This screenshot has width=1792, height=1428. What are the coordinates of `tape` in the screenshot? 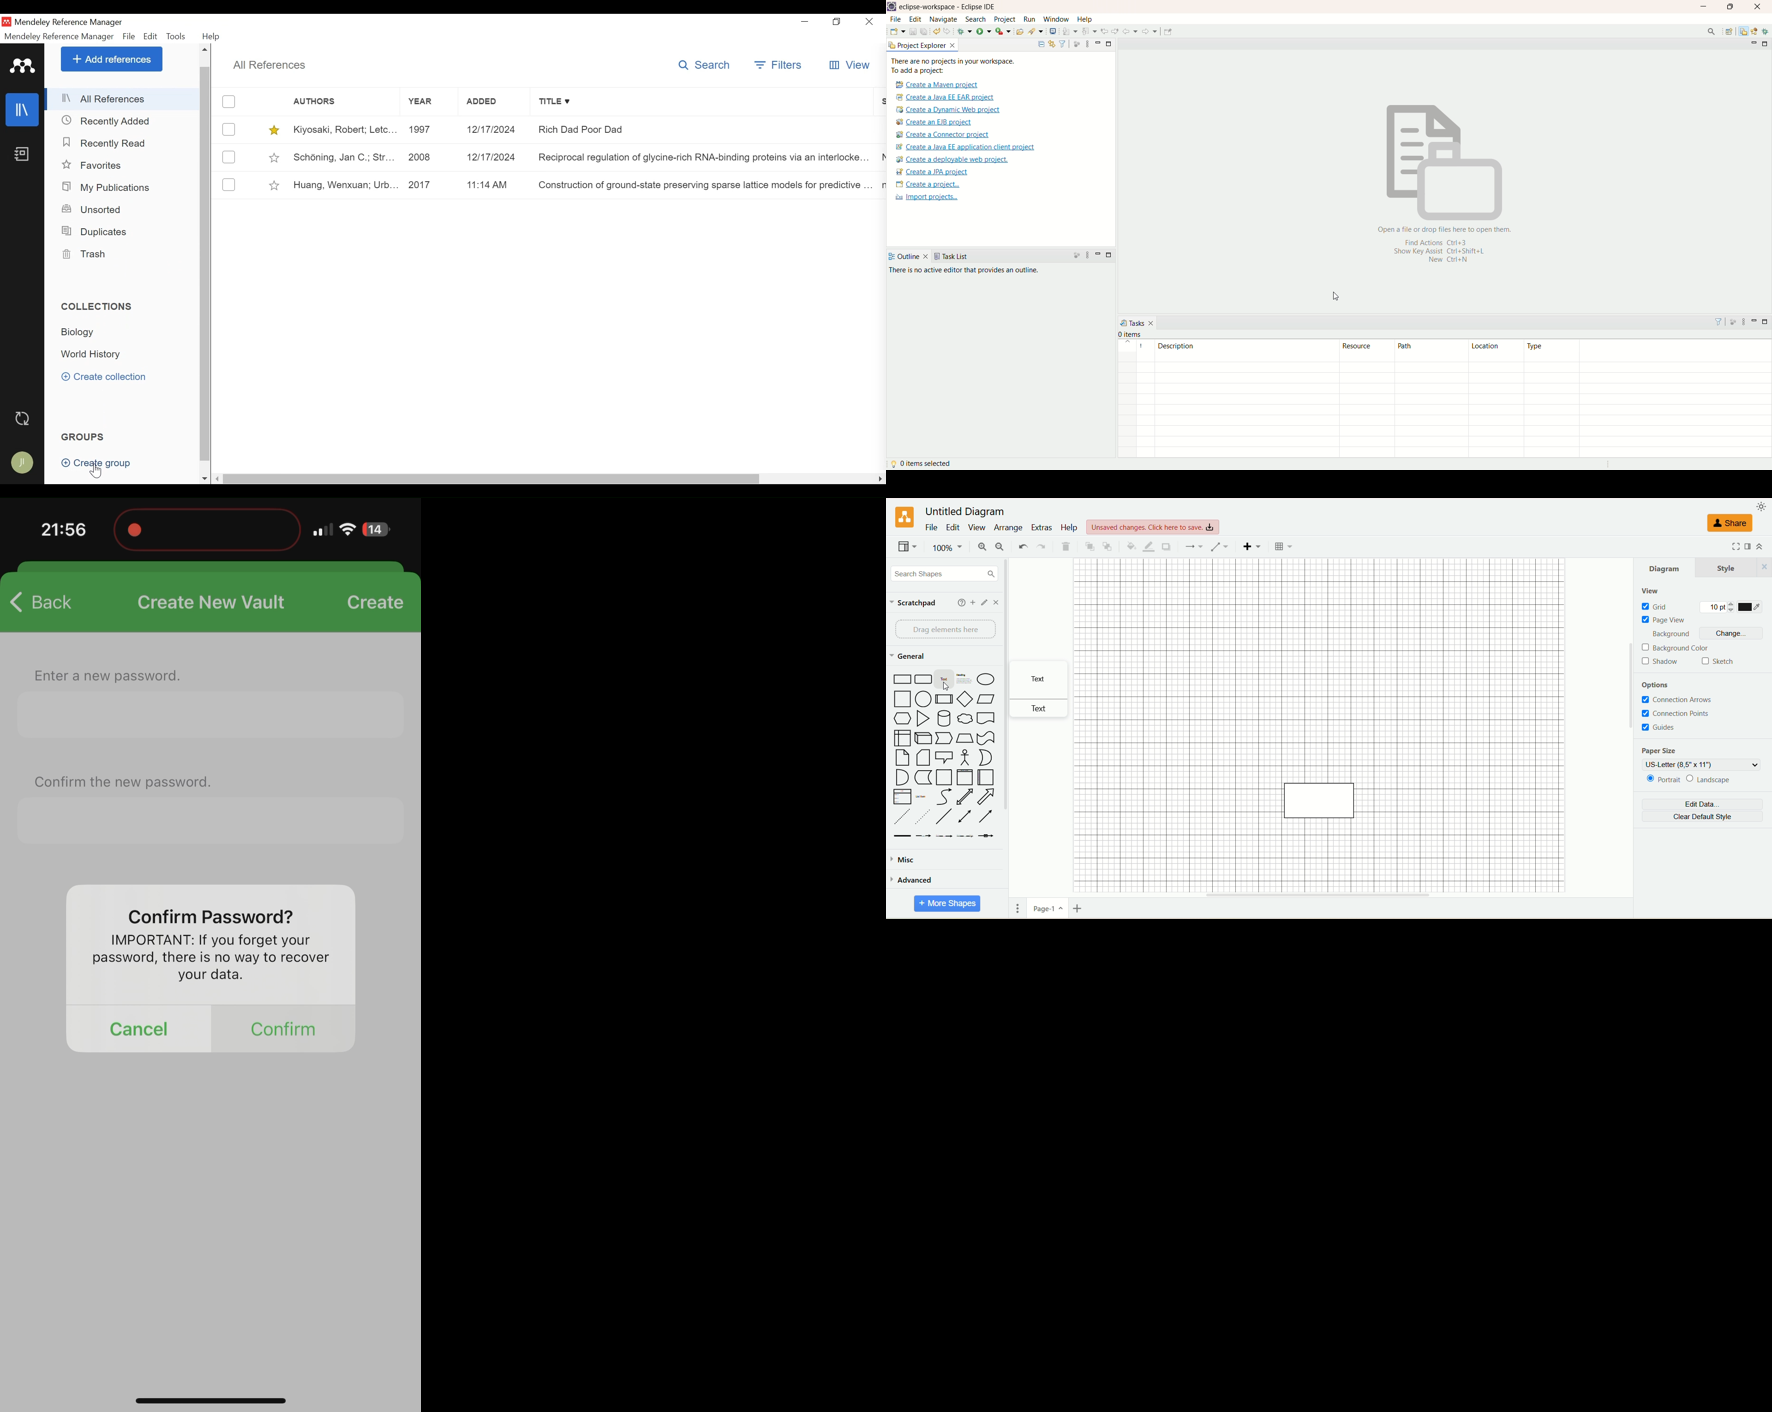 It's located at (987, 738).